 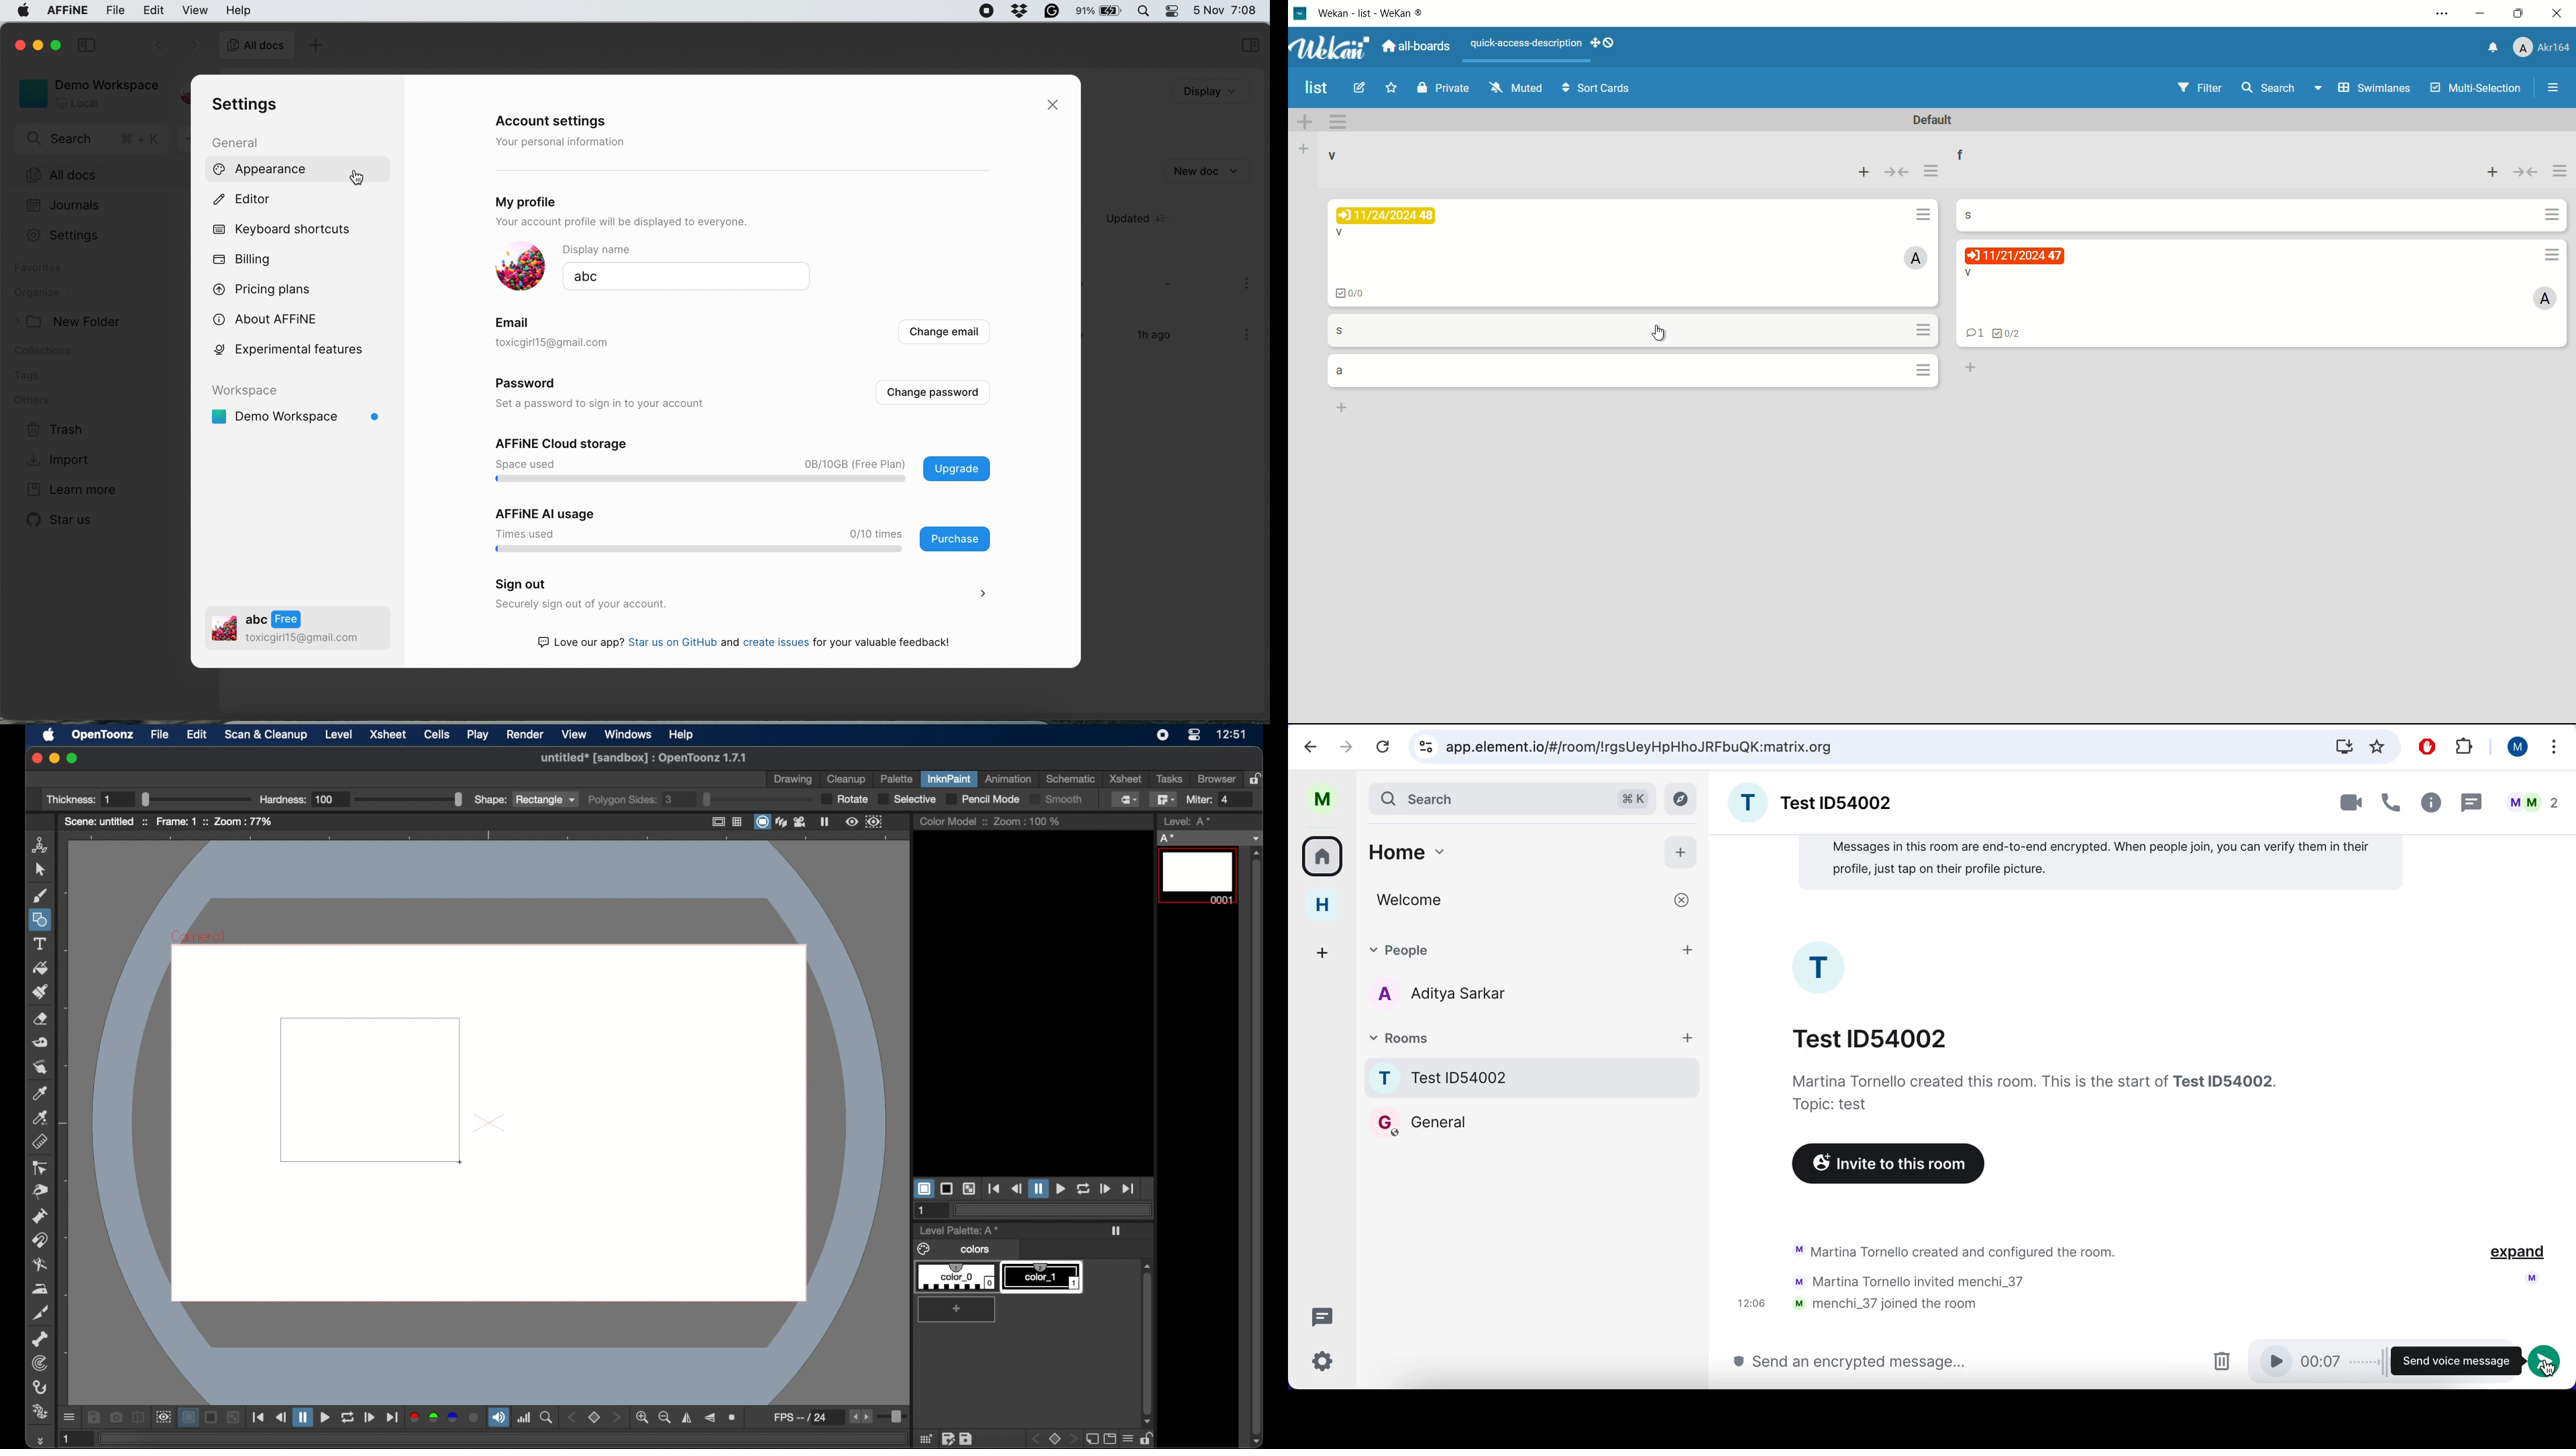 What do you see at coordinates (2472, 800) in the screenshot?
I see `thread` at bounding box center [2472, 800].